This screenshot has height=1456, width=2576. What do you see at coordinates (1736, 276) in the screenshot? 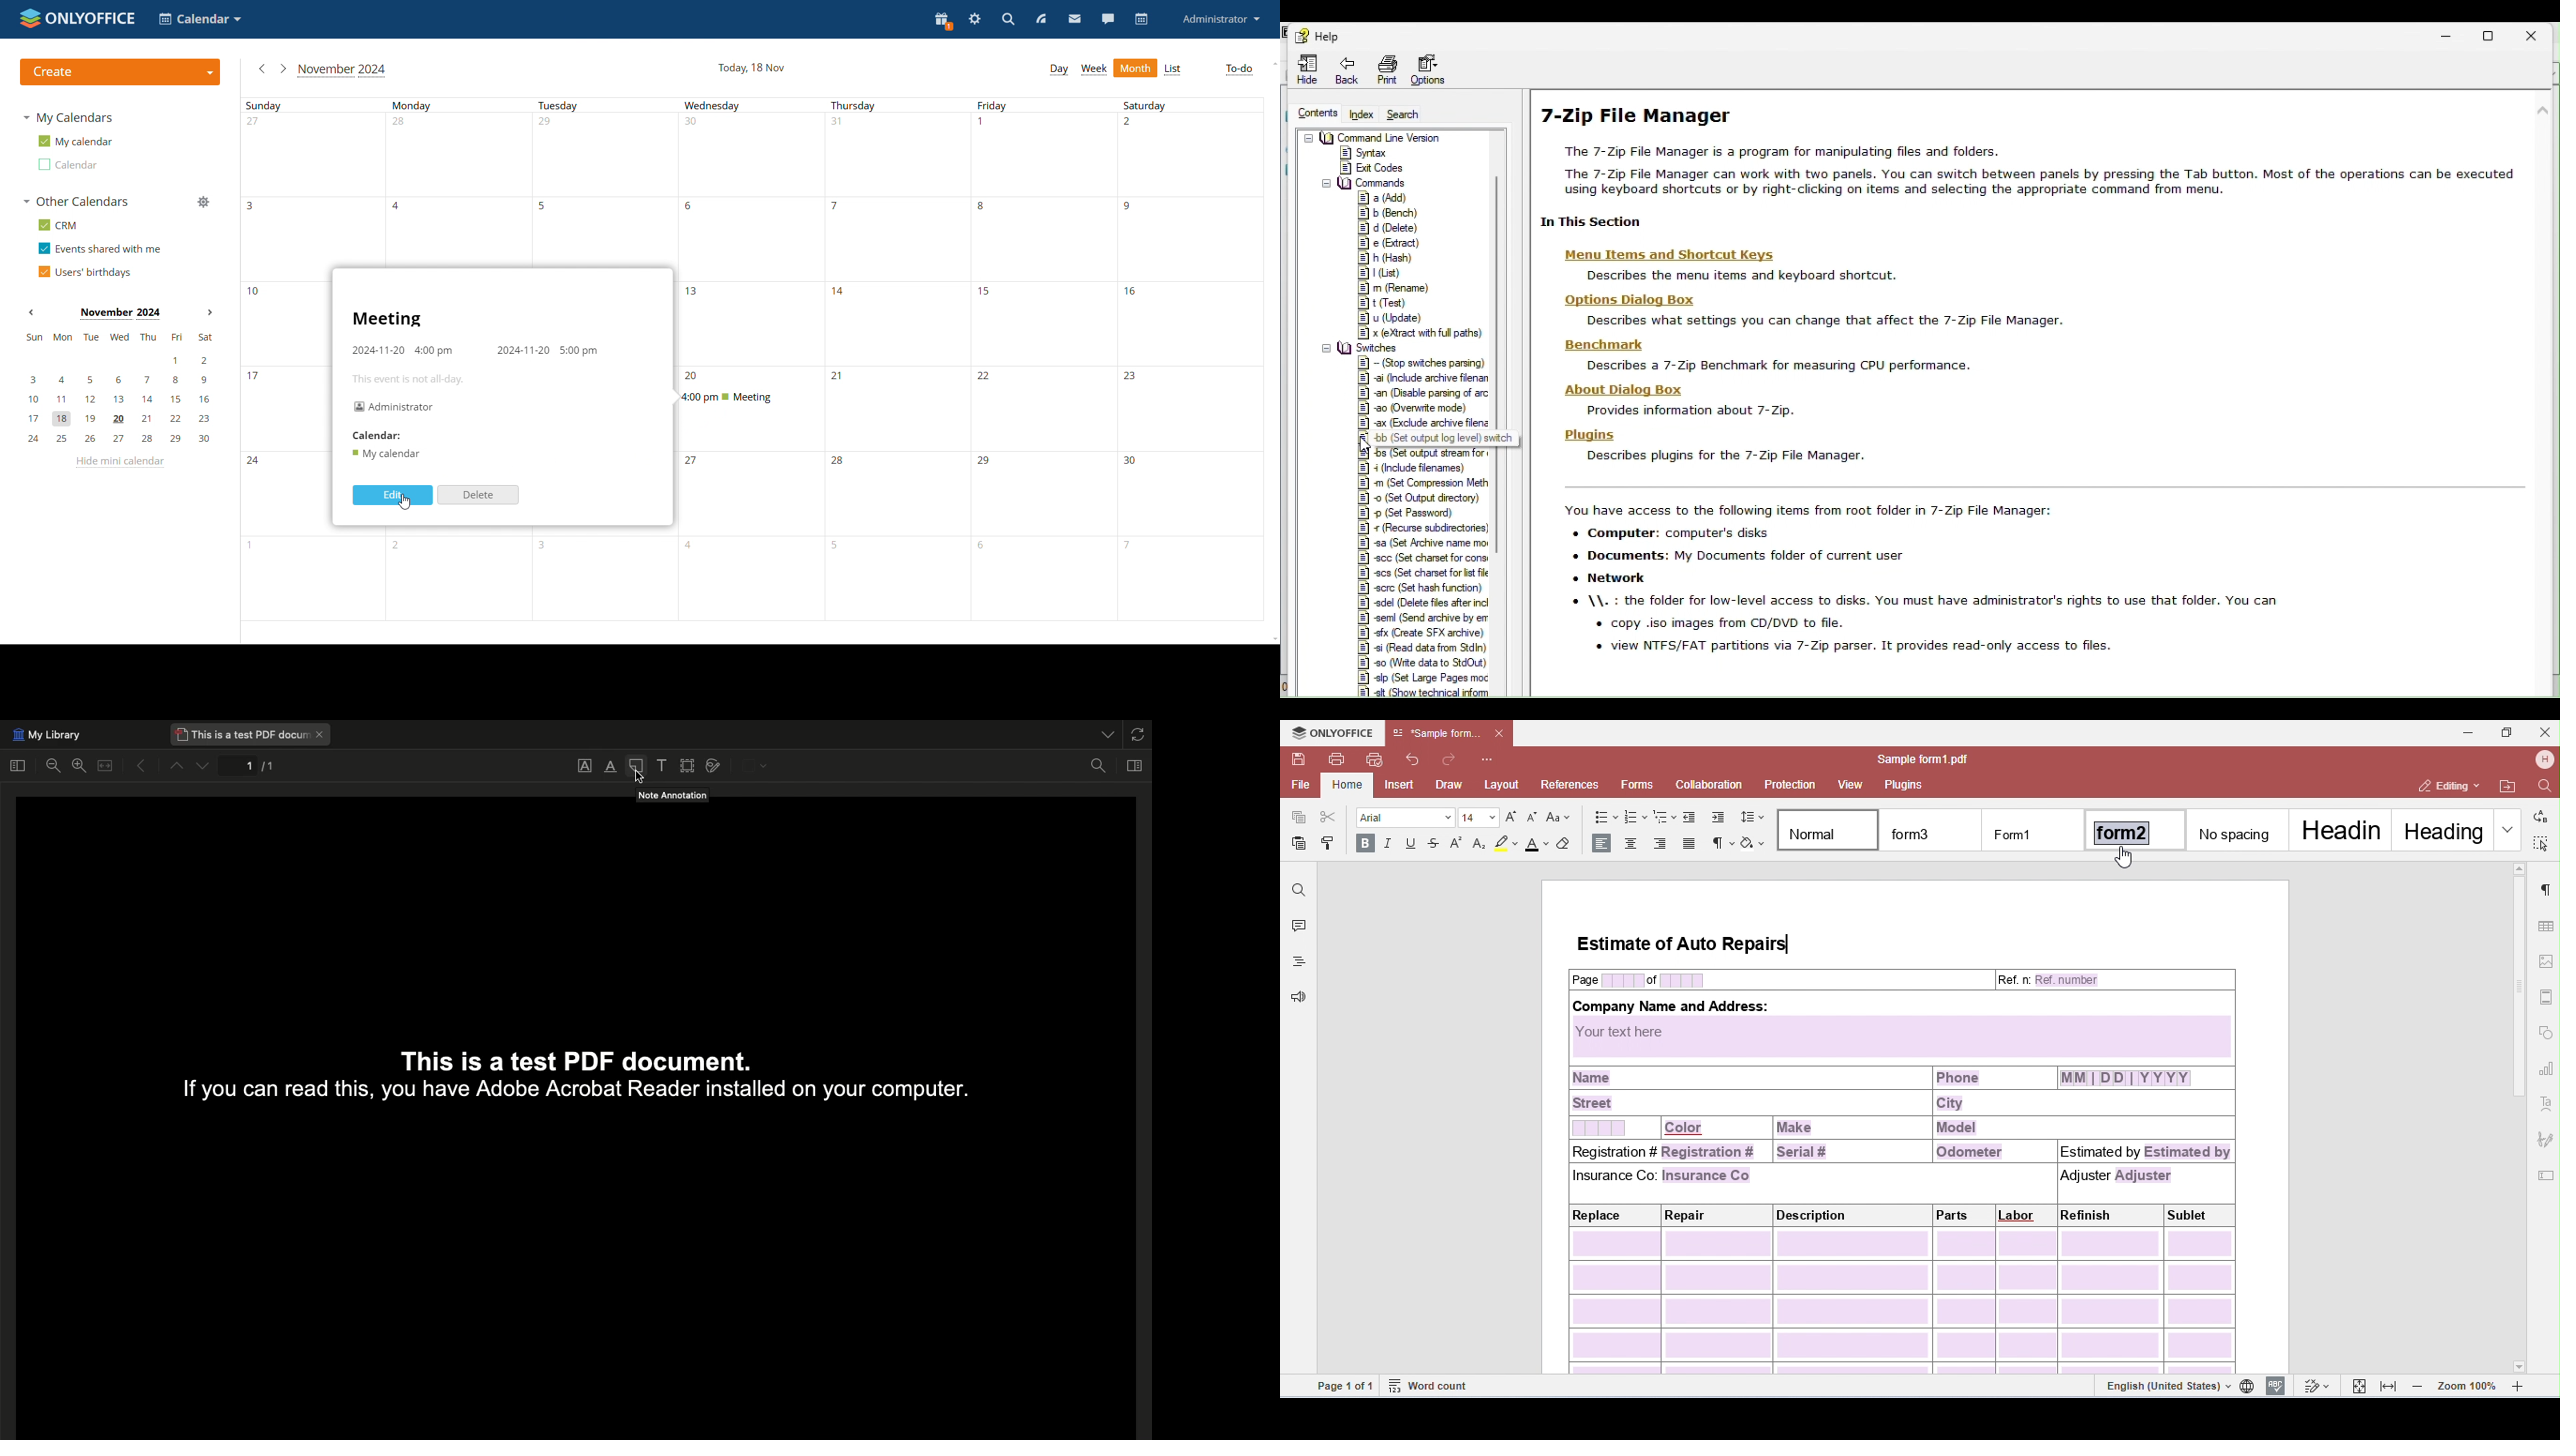
I see `Describes the menu items and keyboard shortcut.` at bounding box center [1736, 276].